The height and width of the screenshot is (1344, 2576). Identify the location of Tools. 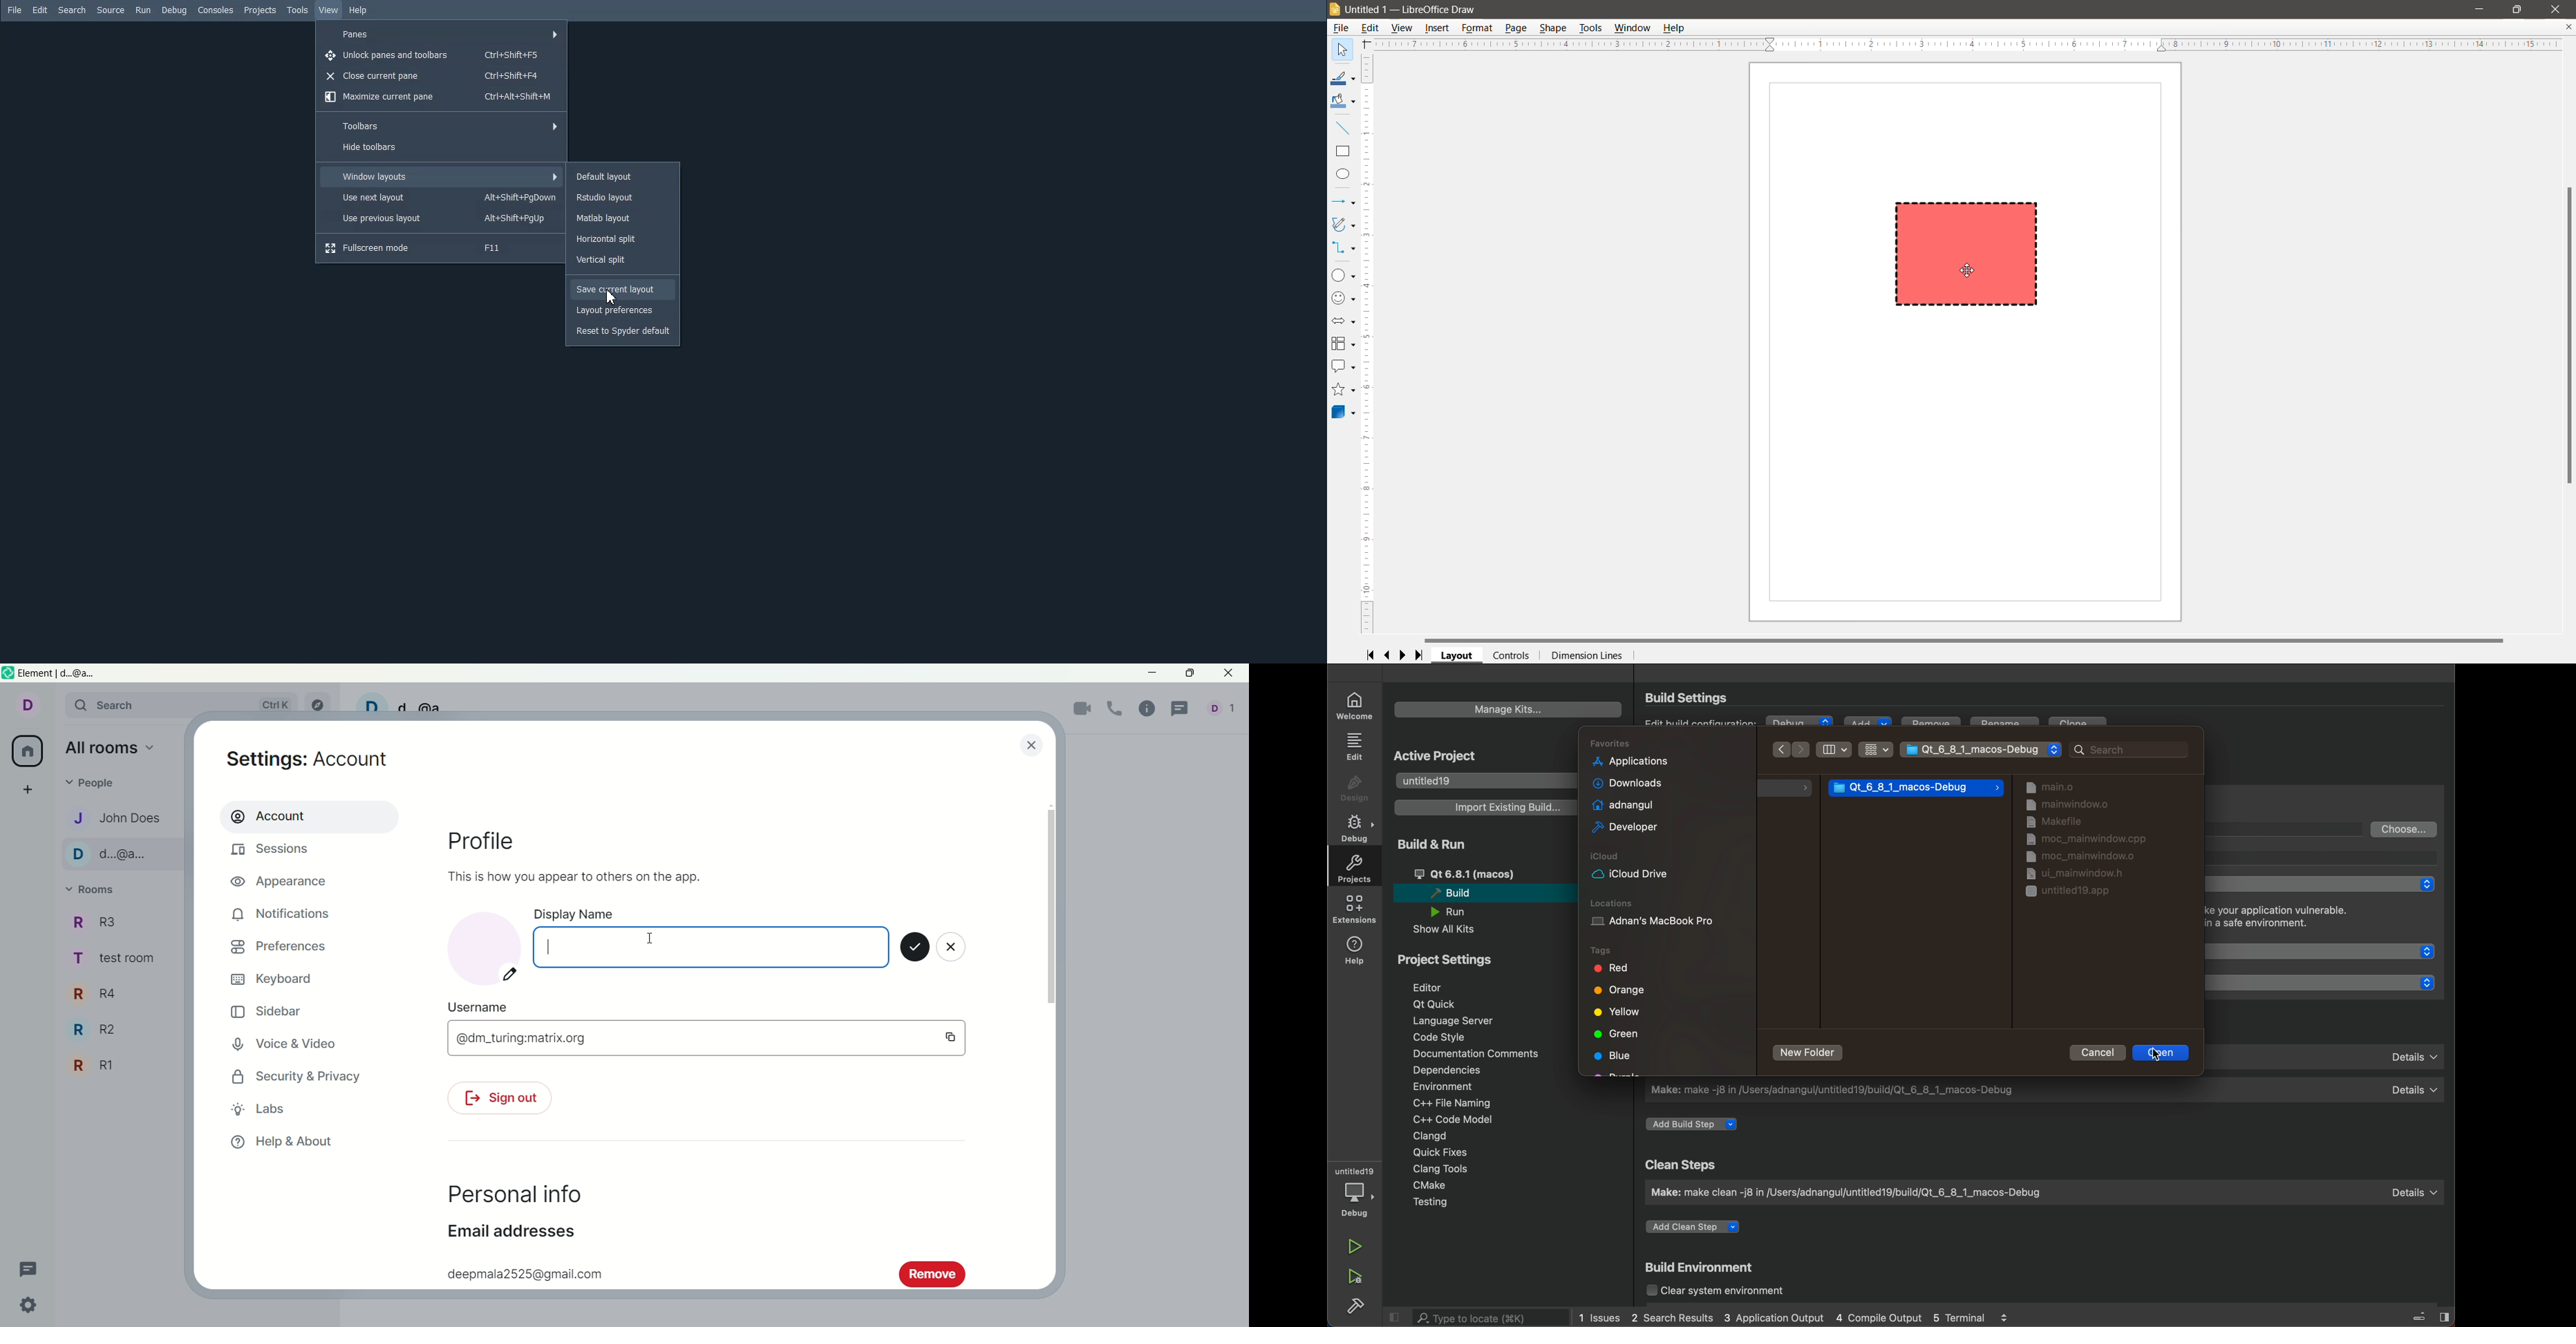
(299, 10).